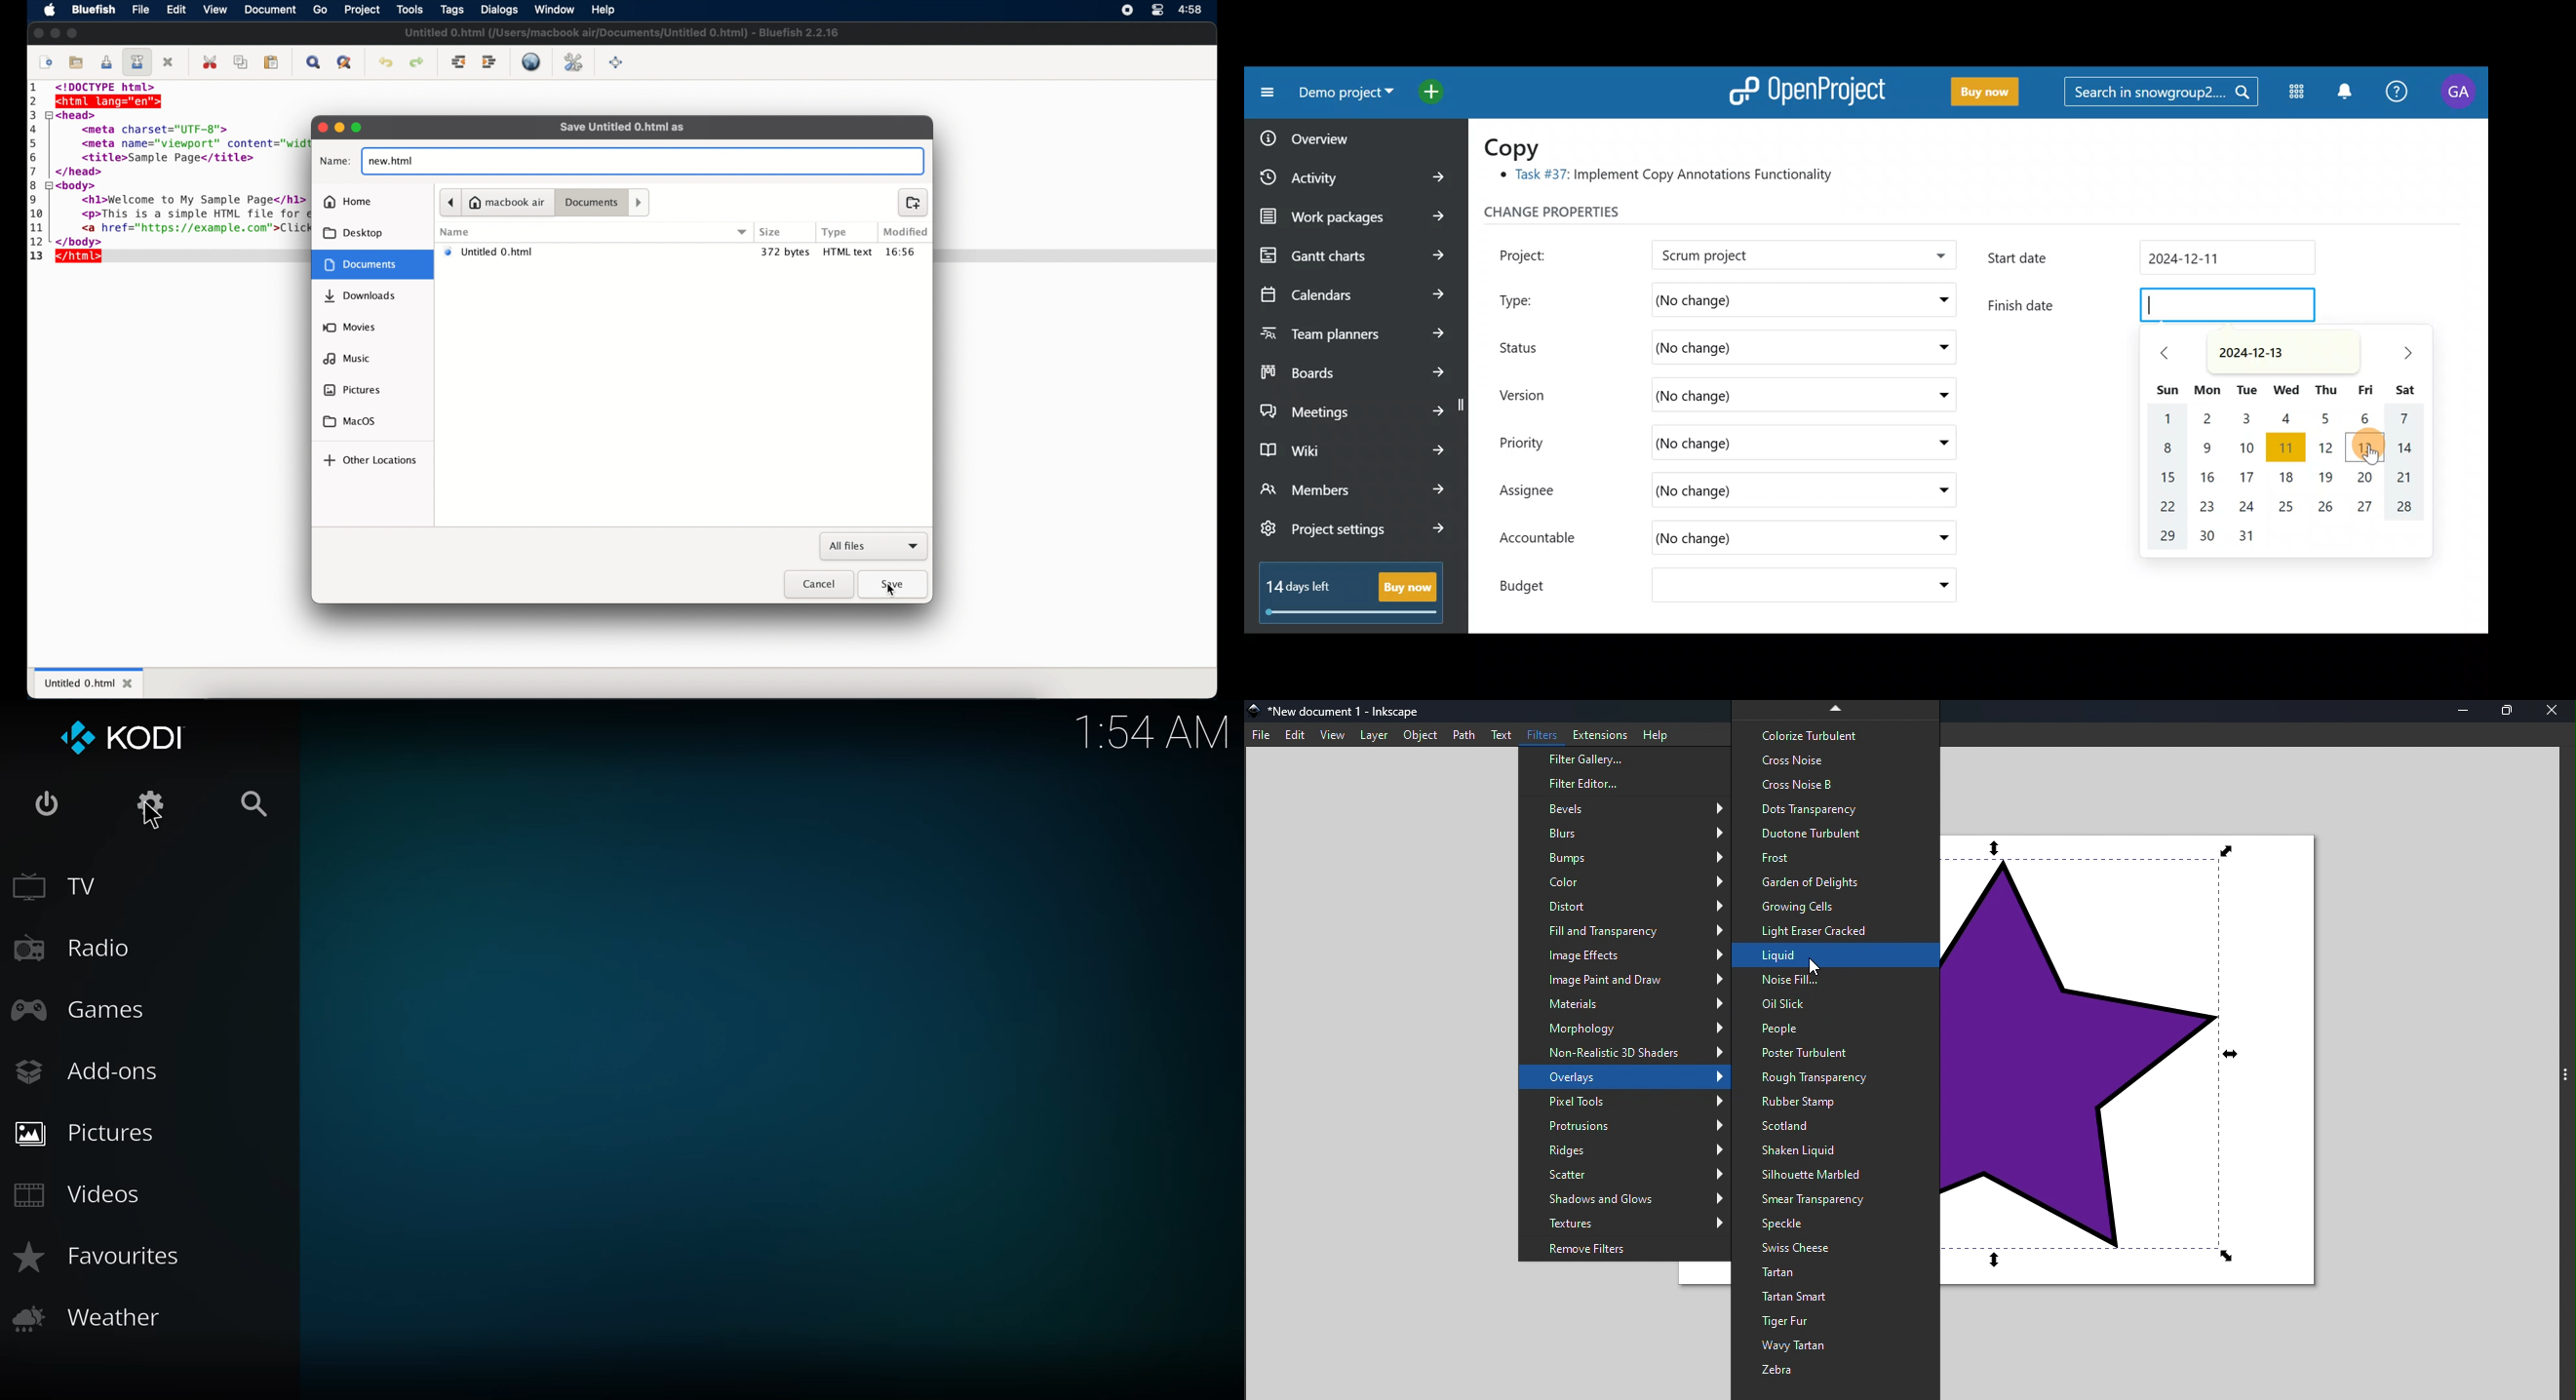  Describe the element at coordinates (1331, 734) in the screenshot. I see `View` at that location.